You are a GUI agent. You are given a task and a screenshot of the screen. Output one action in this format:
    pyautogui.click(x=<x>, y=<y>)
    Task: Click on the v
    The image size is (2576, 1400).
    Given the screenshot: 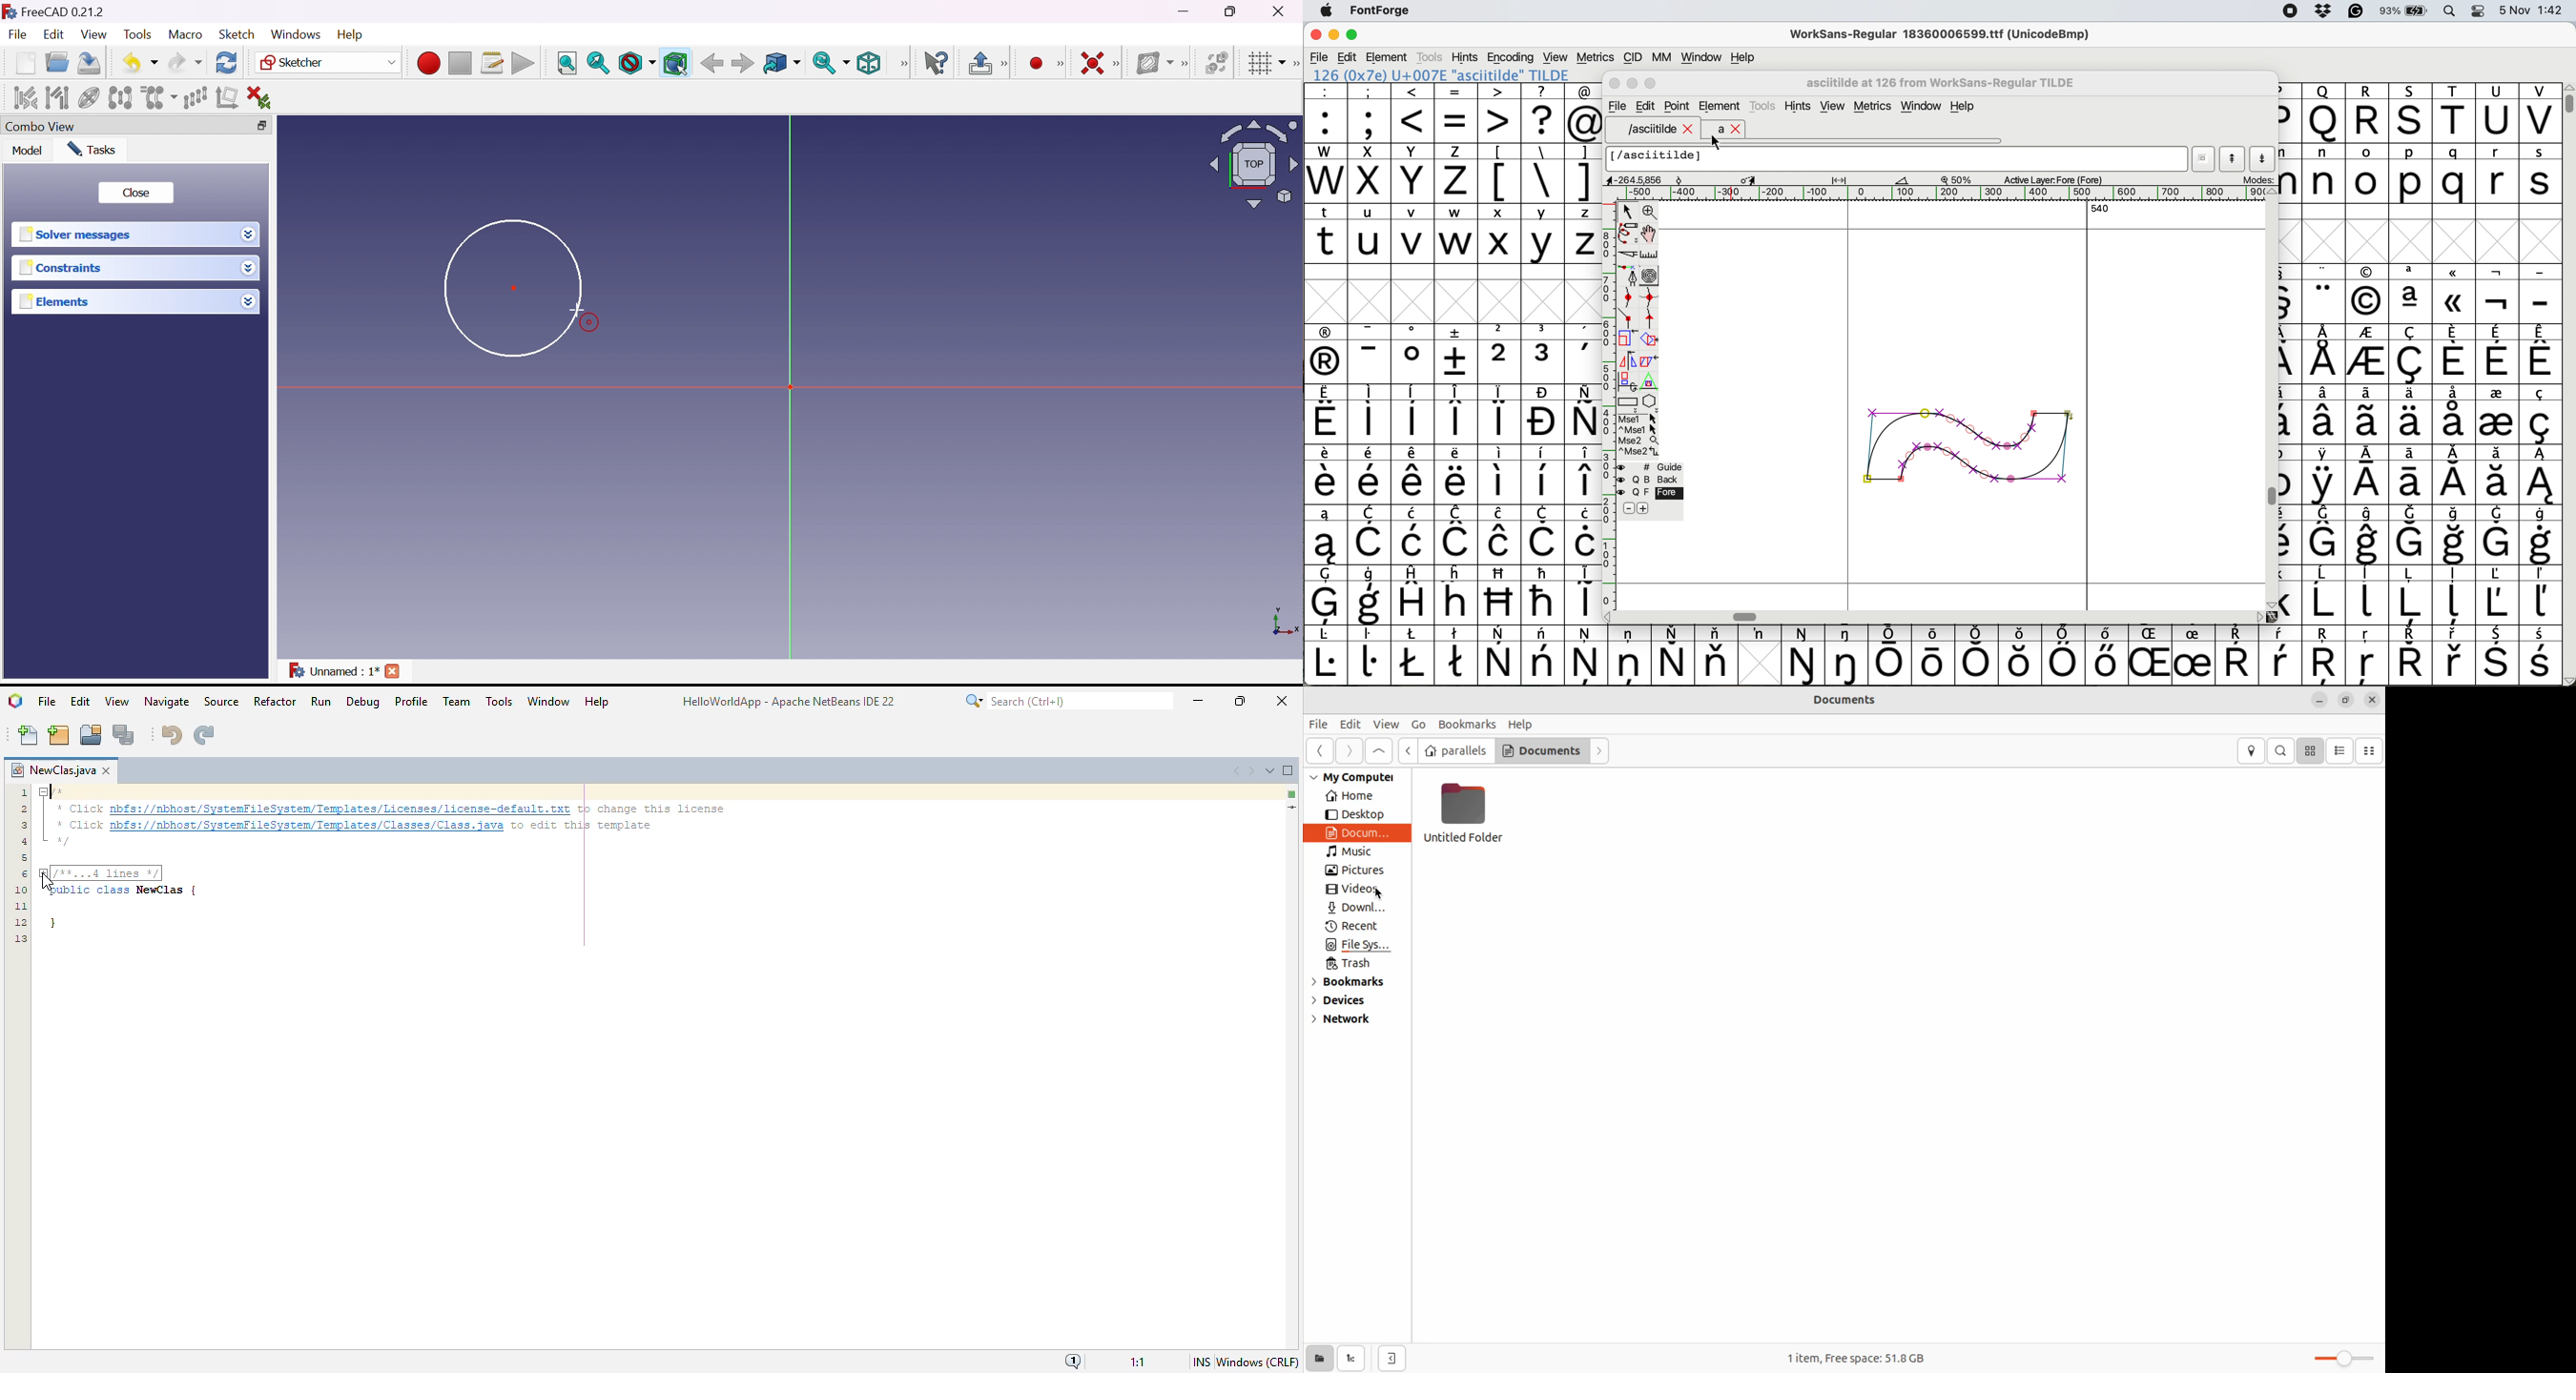 What is the action you would take?
    pyautogui.click(x=1413, y=235)
    